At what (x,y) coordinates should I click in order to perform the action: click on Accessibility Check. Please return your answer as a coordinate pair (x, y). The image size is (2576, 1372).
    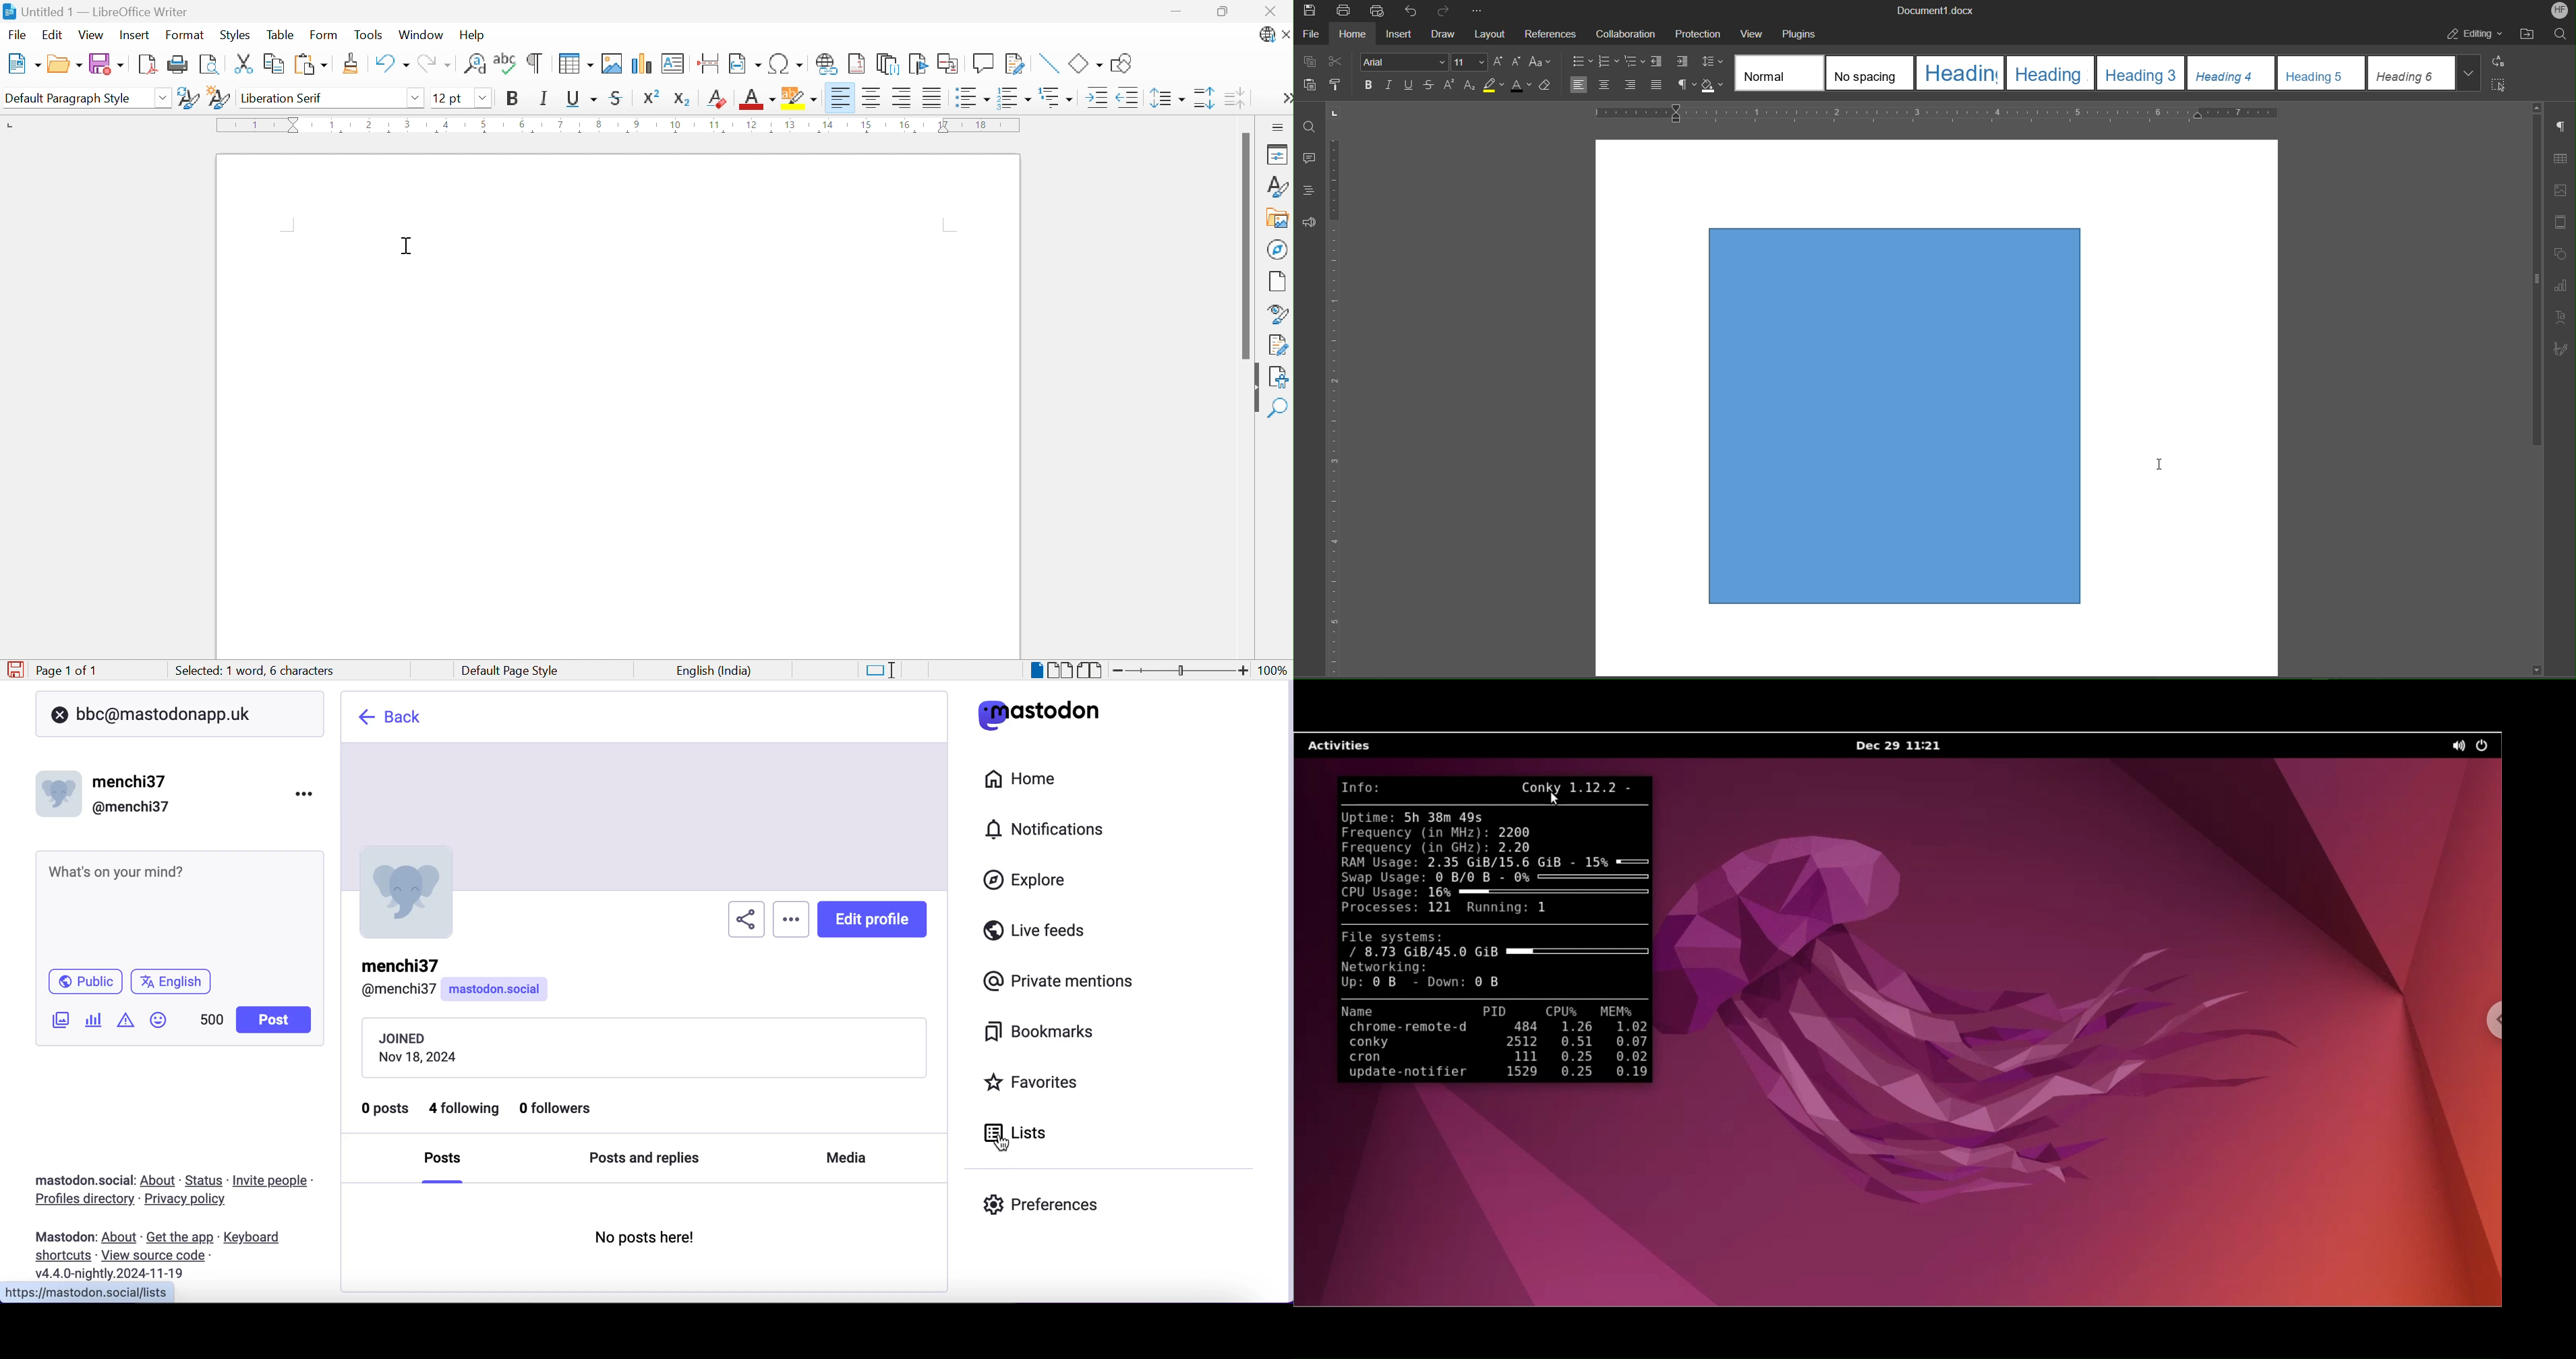
    Looking at the image, I should click on (1281, 375).